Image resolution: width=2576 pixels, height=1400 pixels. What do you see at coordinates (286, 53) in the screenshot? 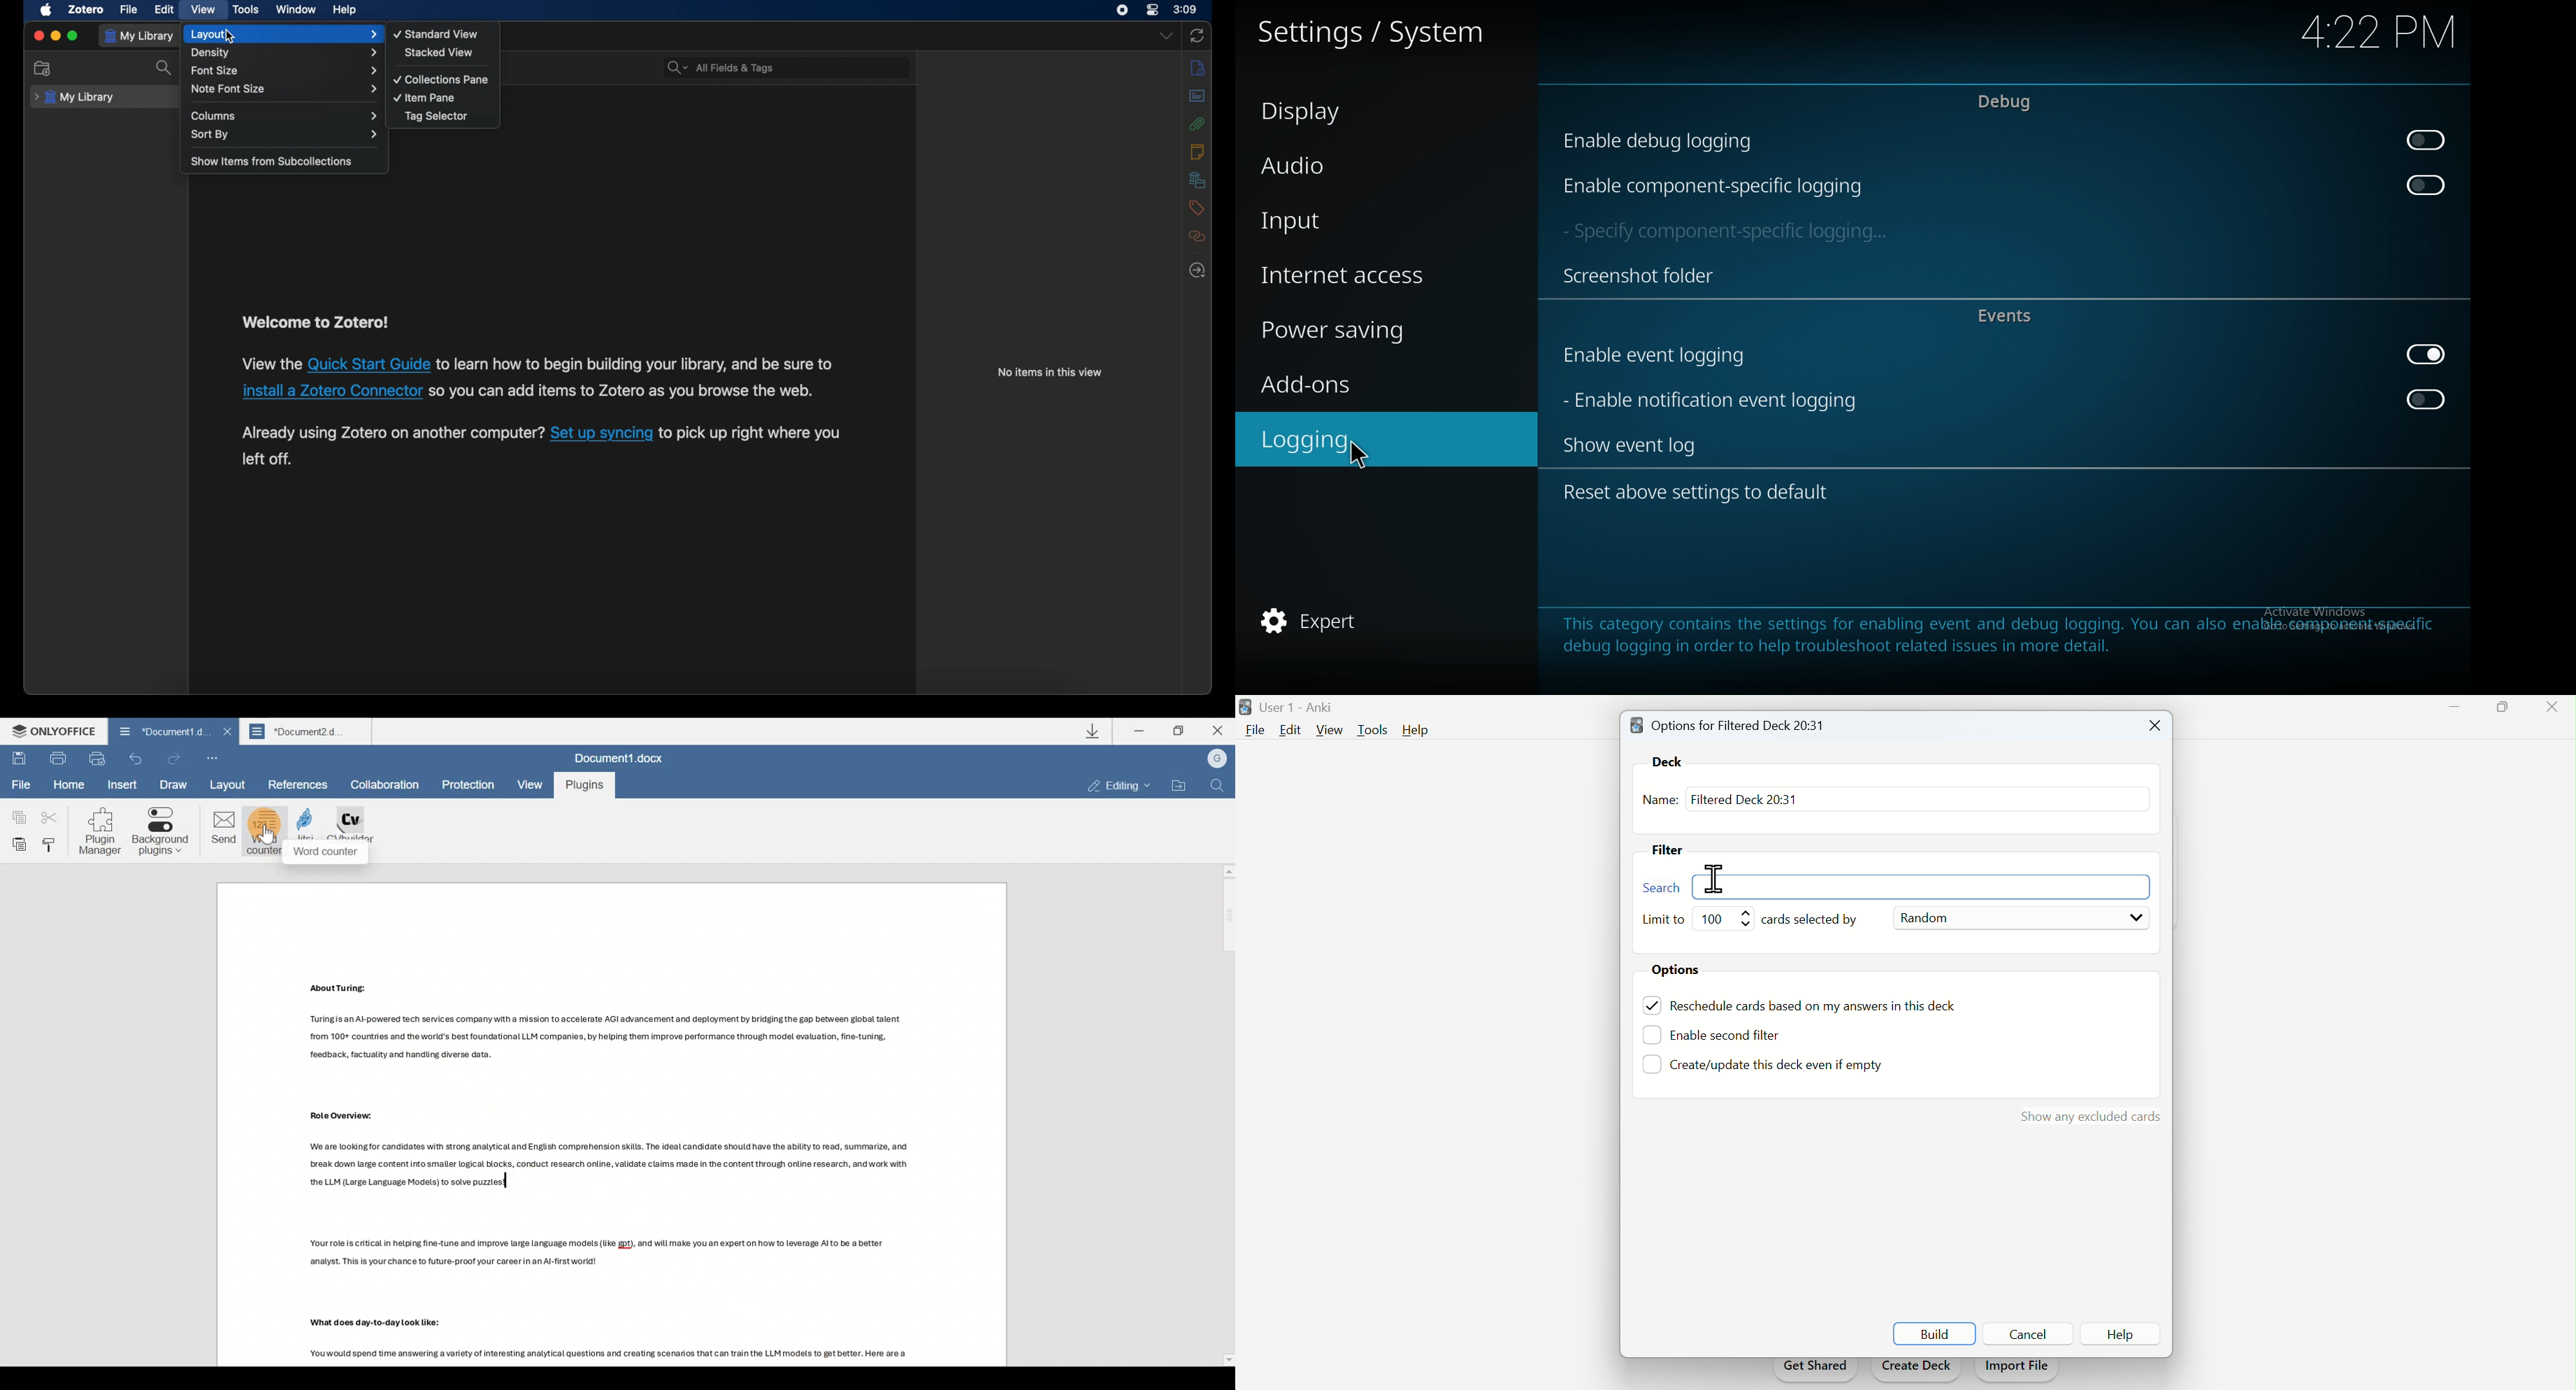
I see `density ` at bounding box center [286, 53].